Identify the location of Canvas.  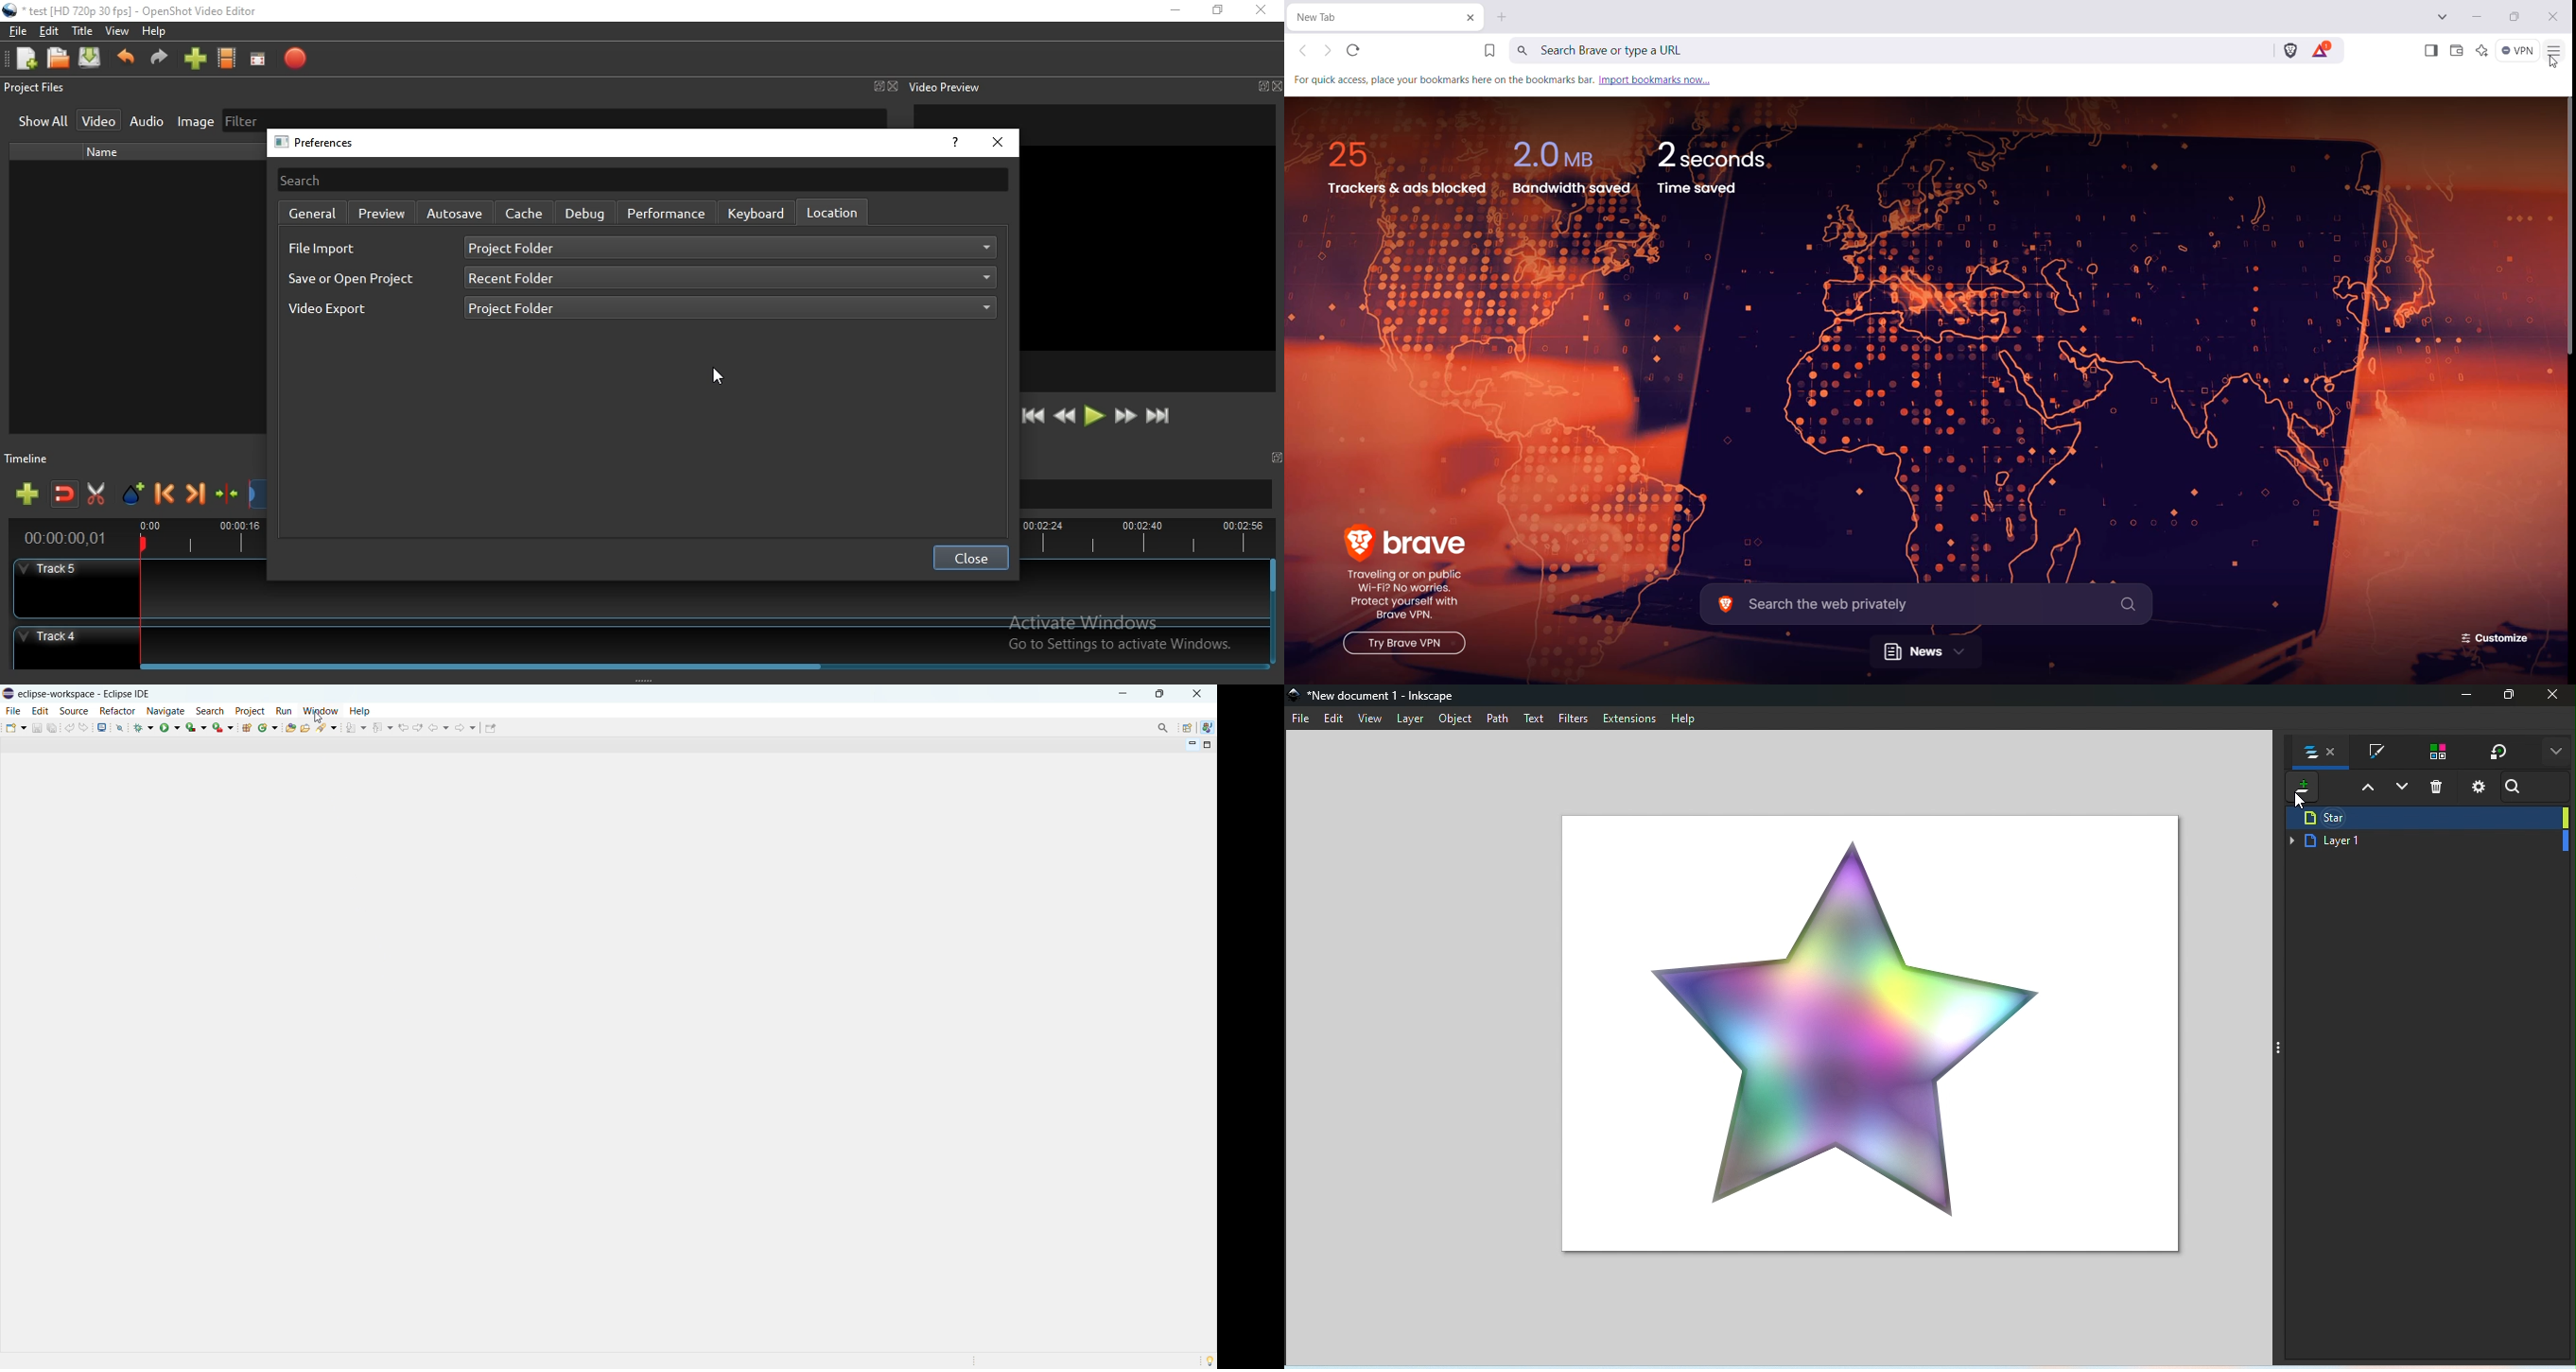
(1863, 1030).